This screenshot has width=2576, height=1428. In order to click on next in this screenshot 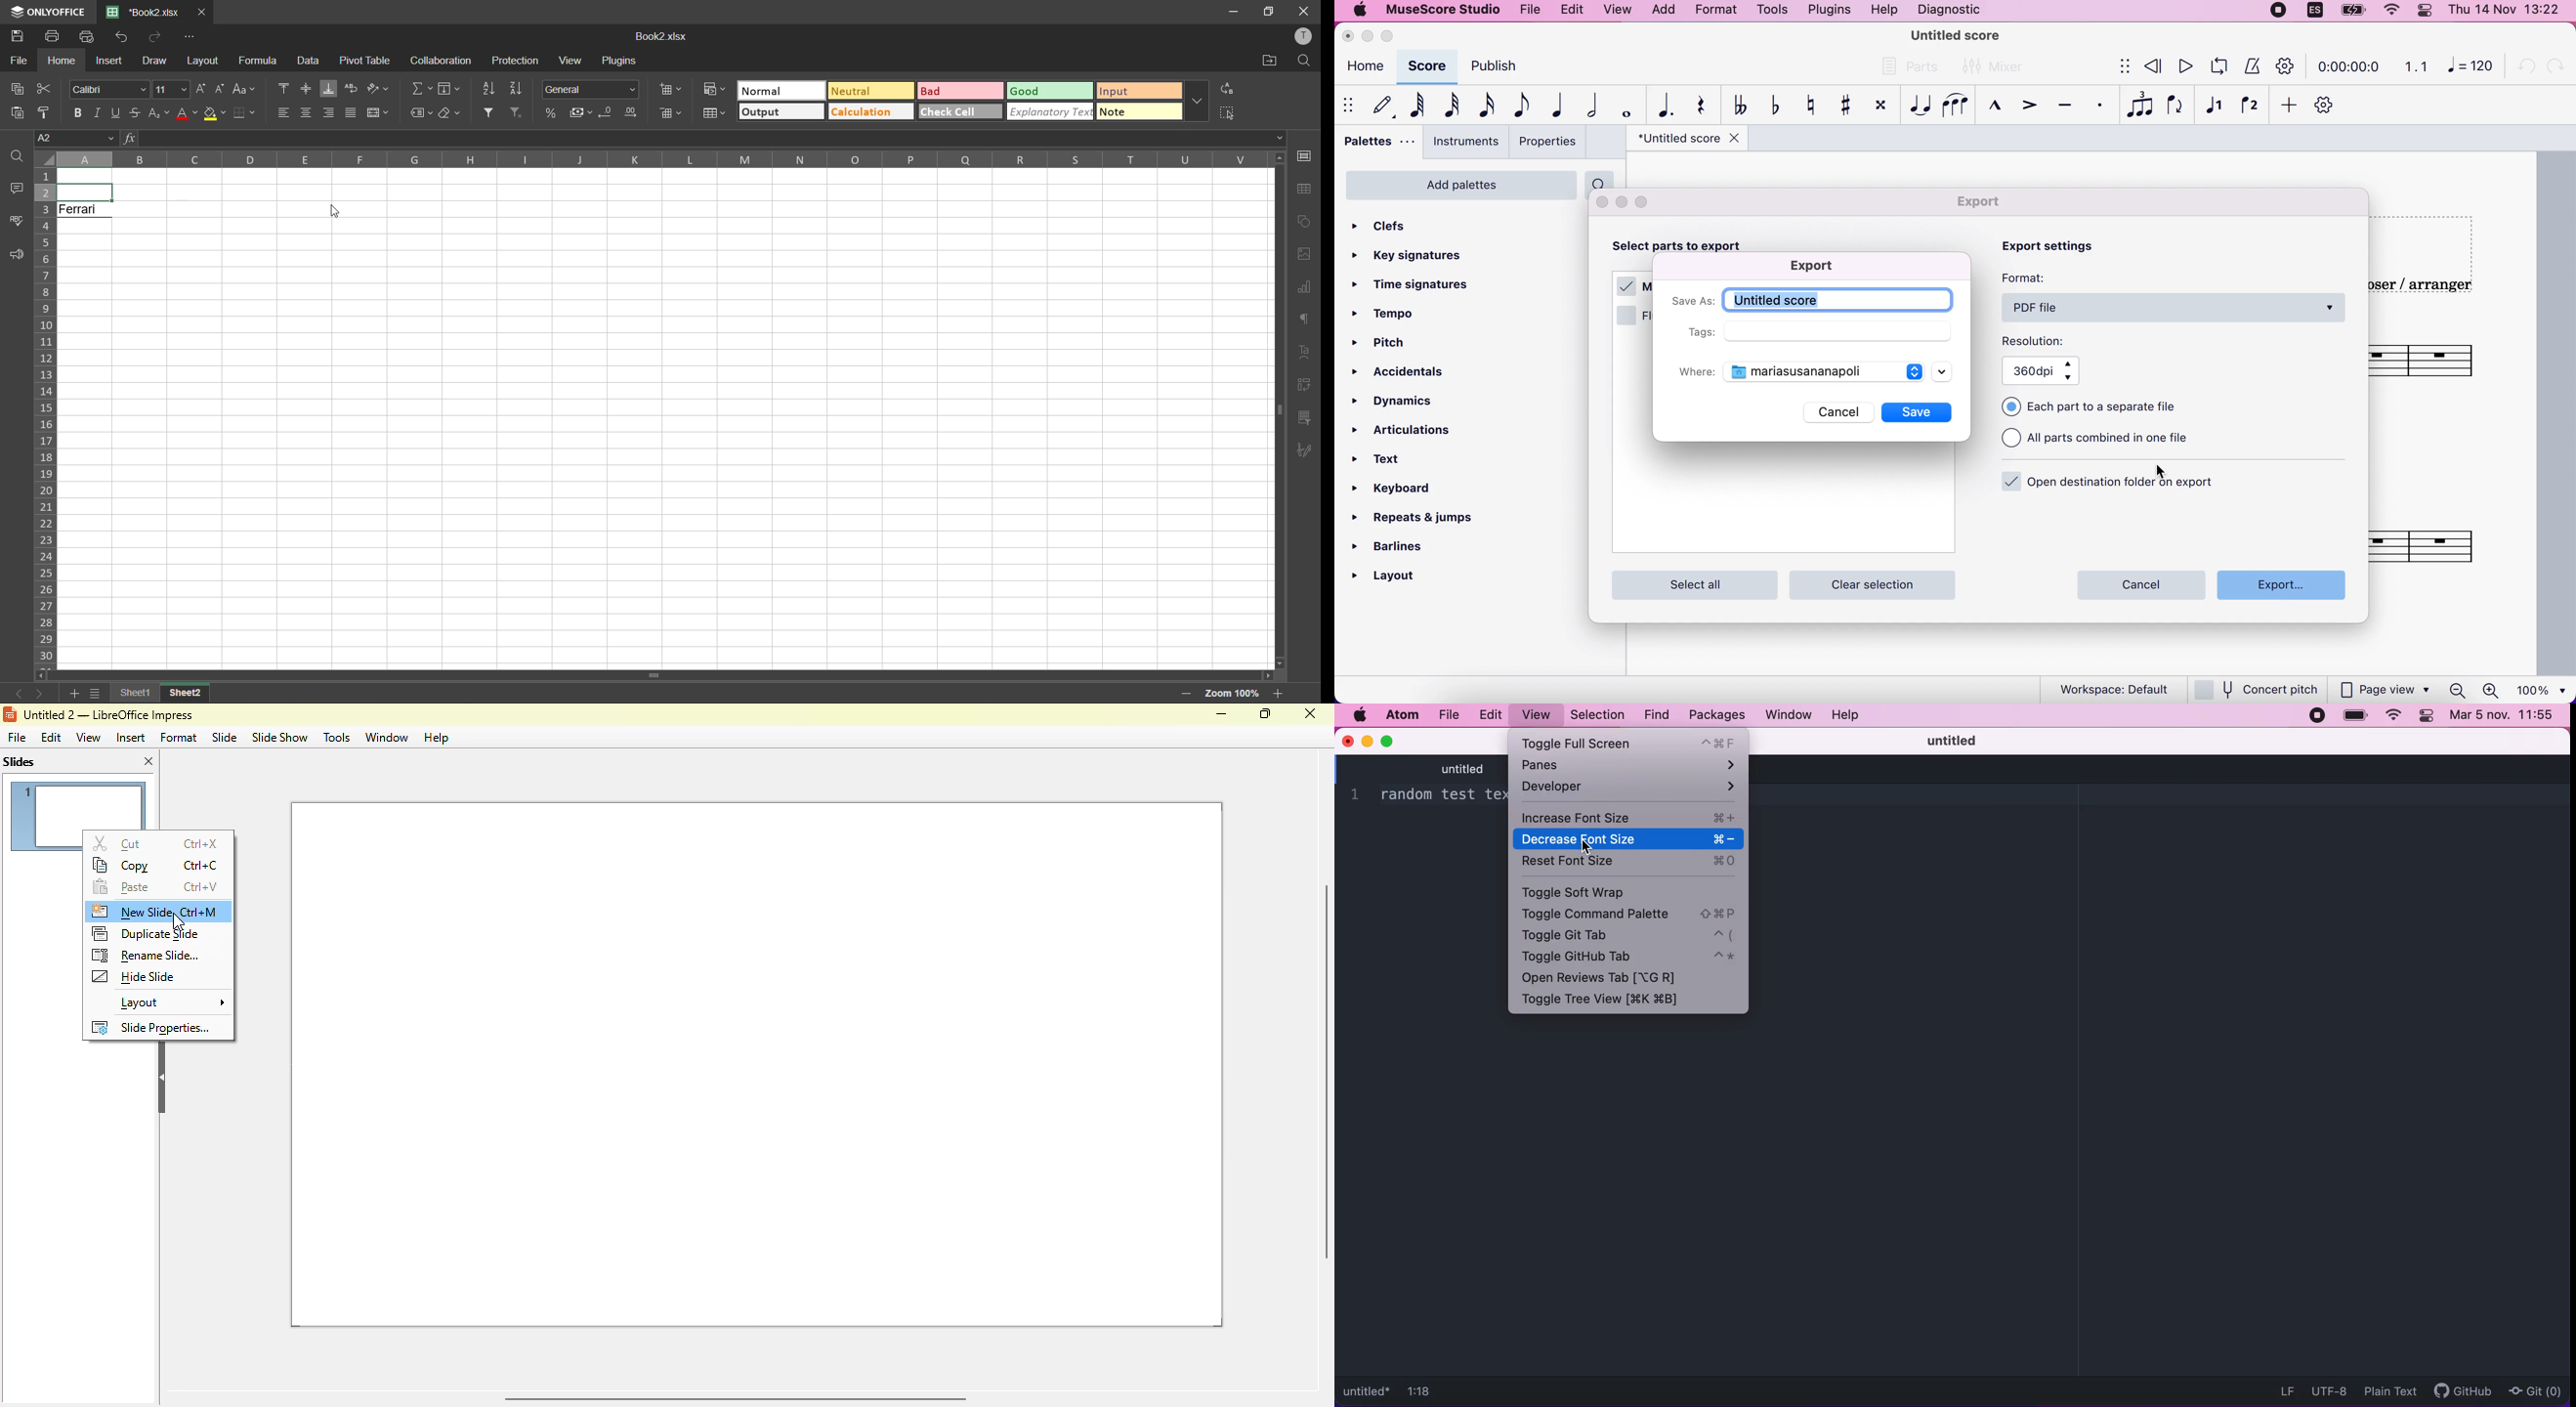, I will do `click(41, 693)`.